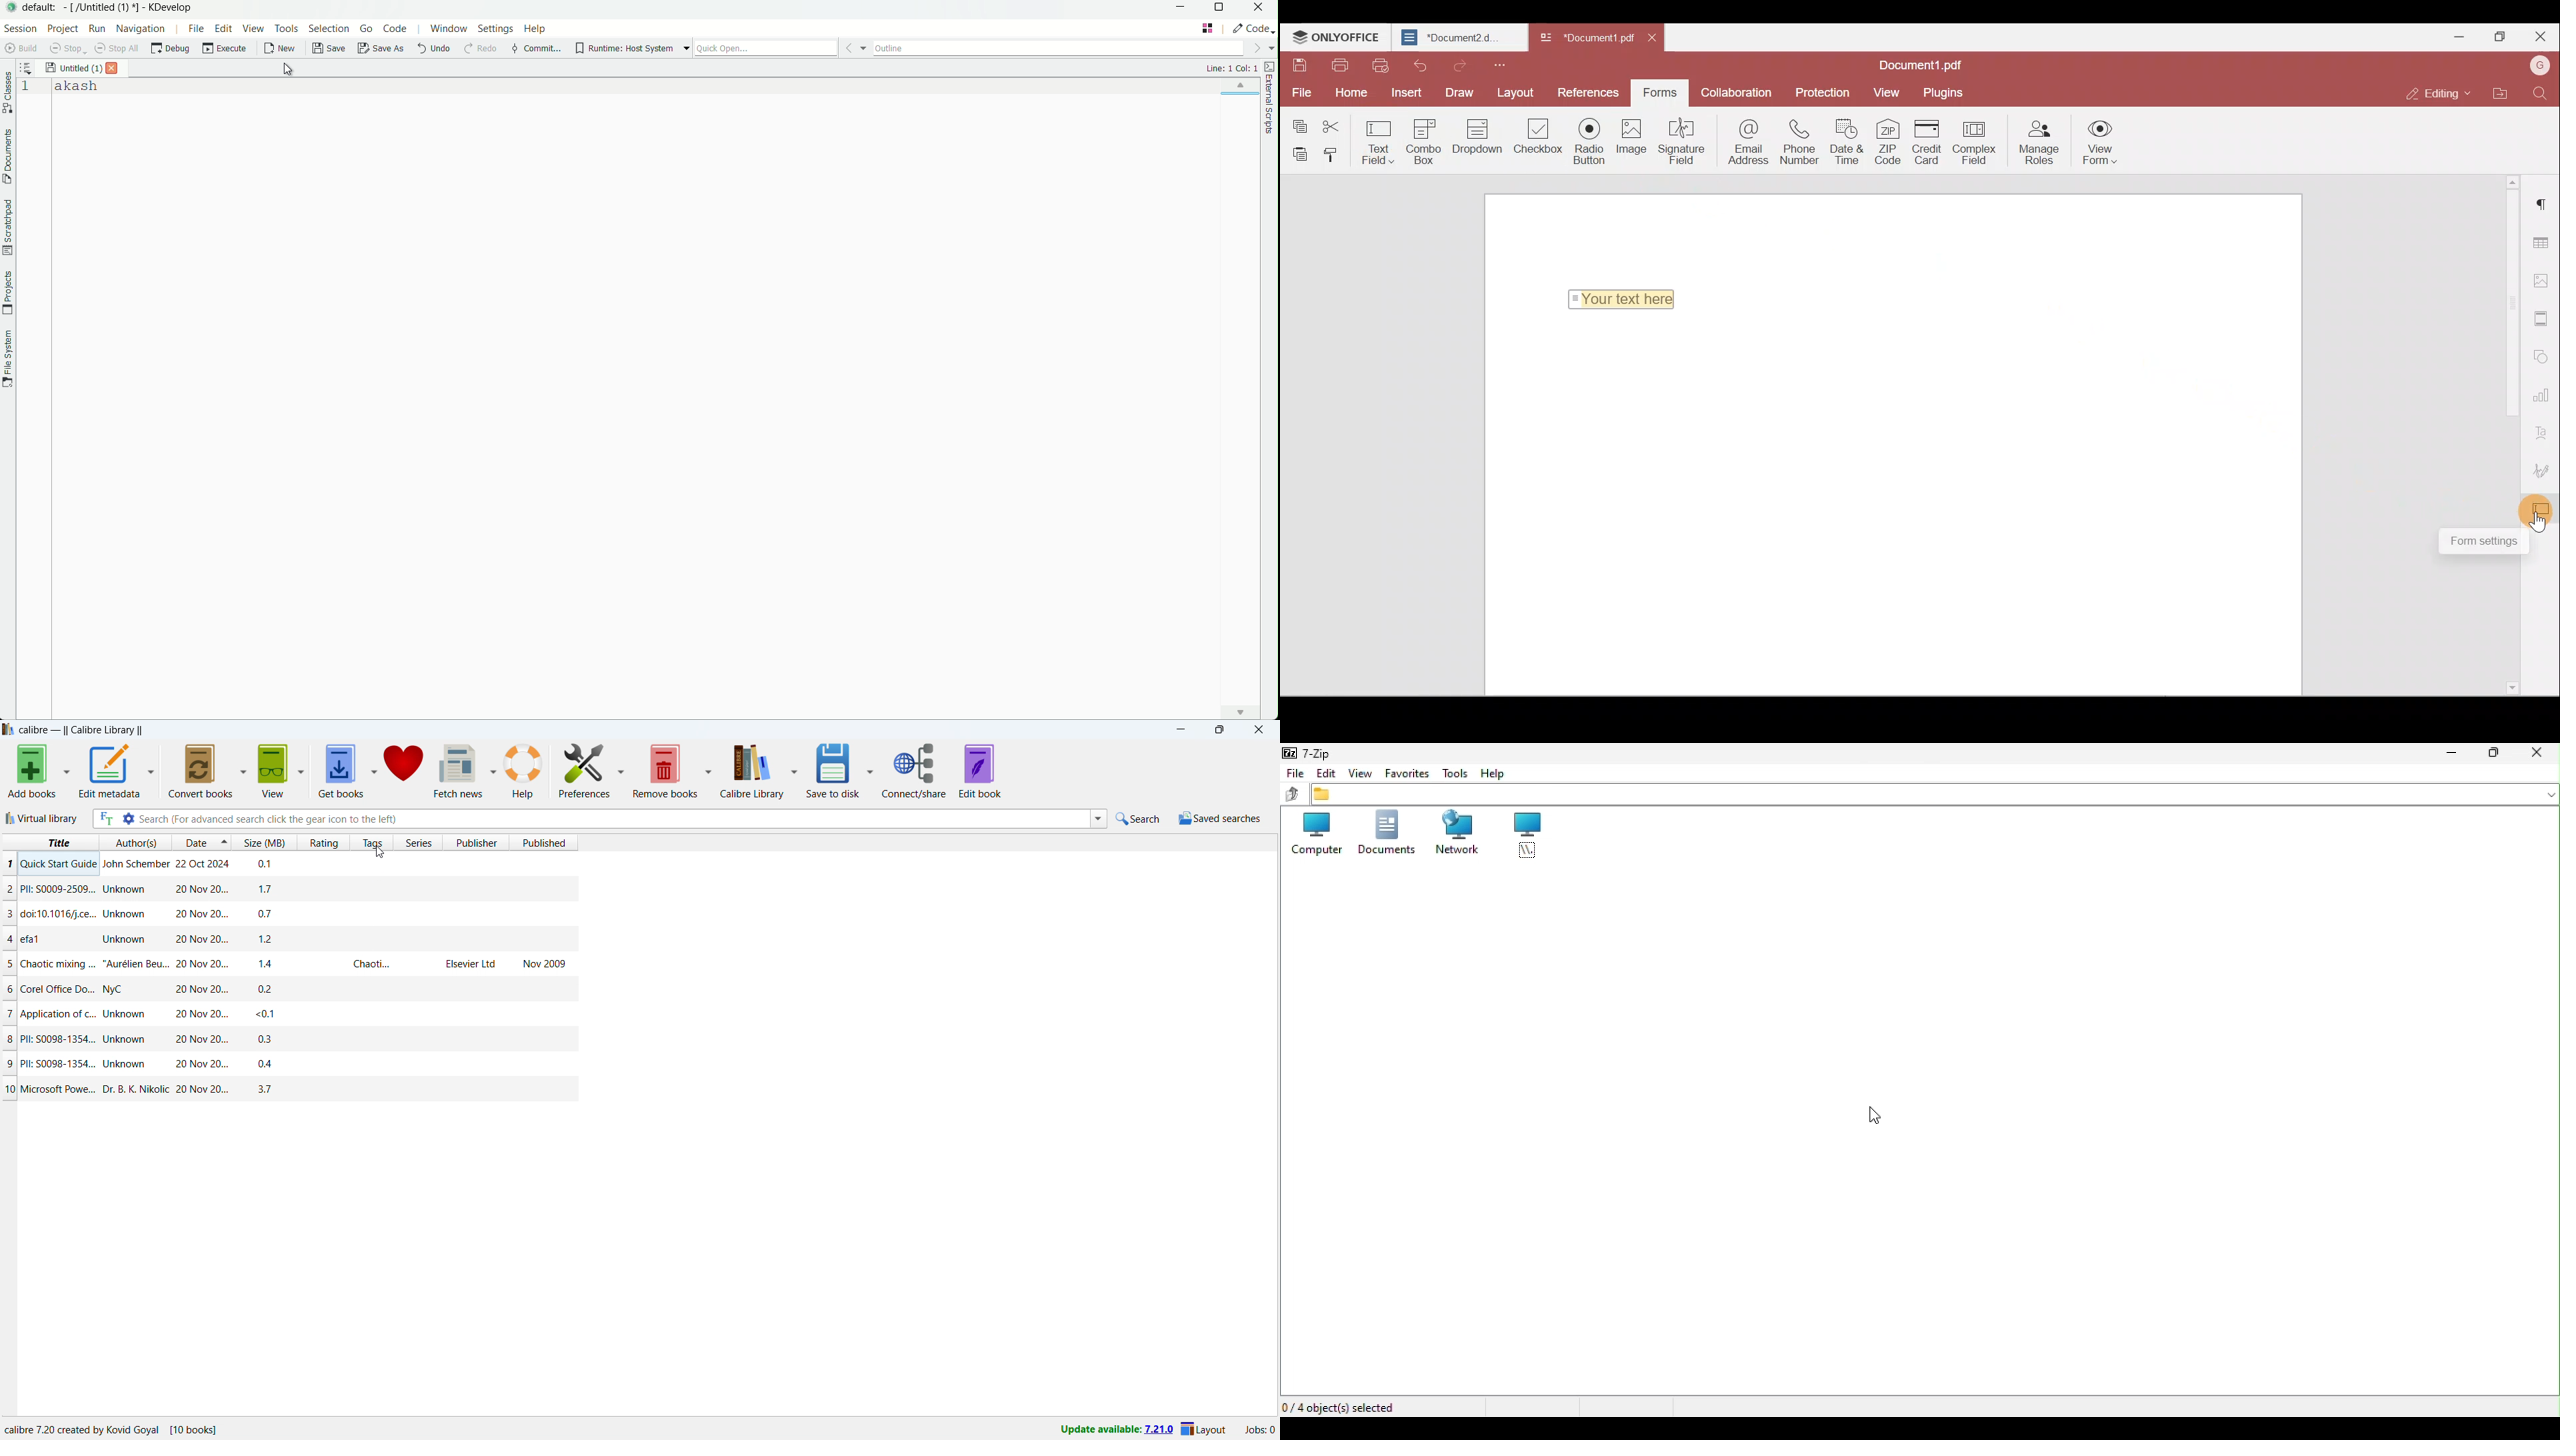  I want to click on Credit card, so click(1928, 141).